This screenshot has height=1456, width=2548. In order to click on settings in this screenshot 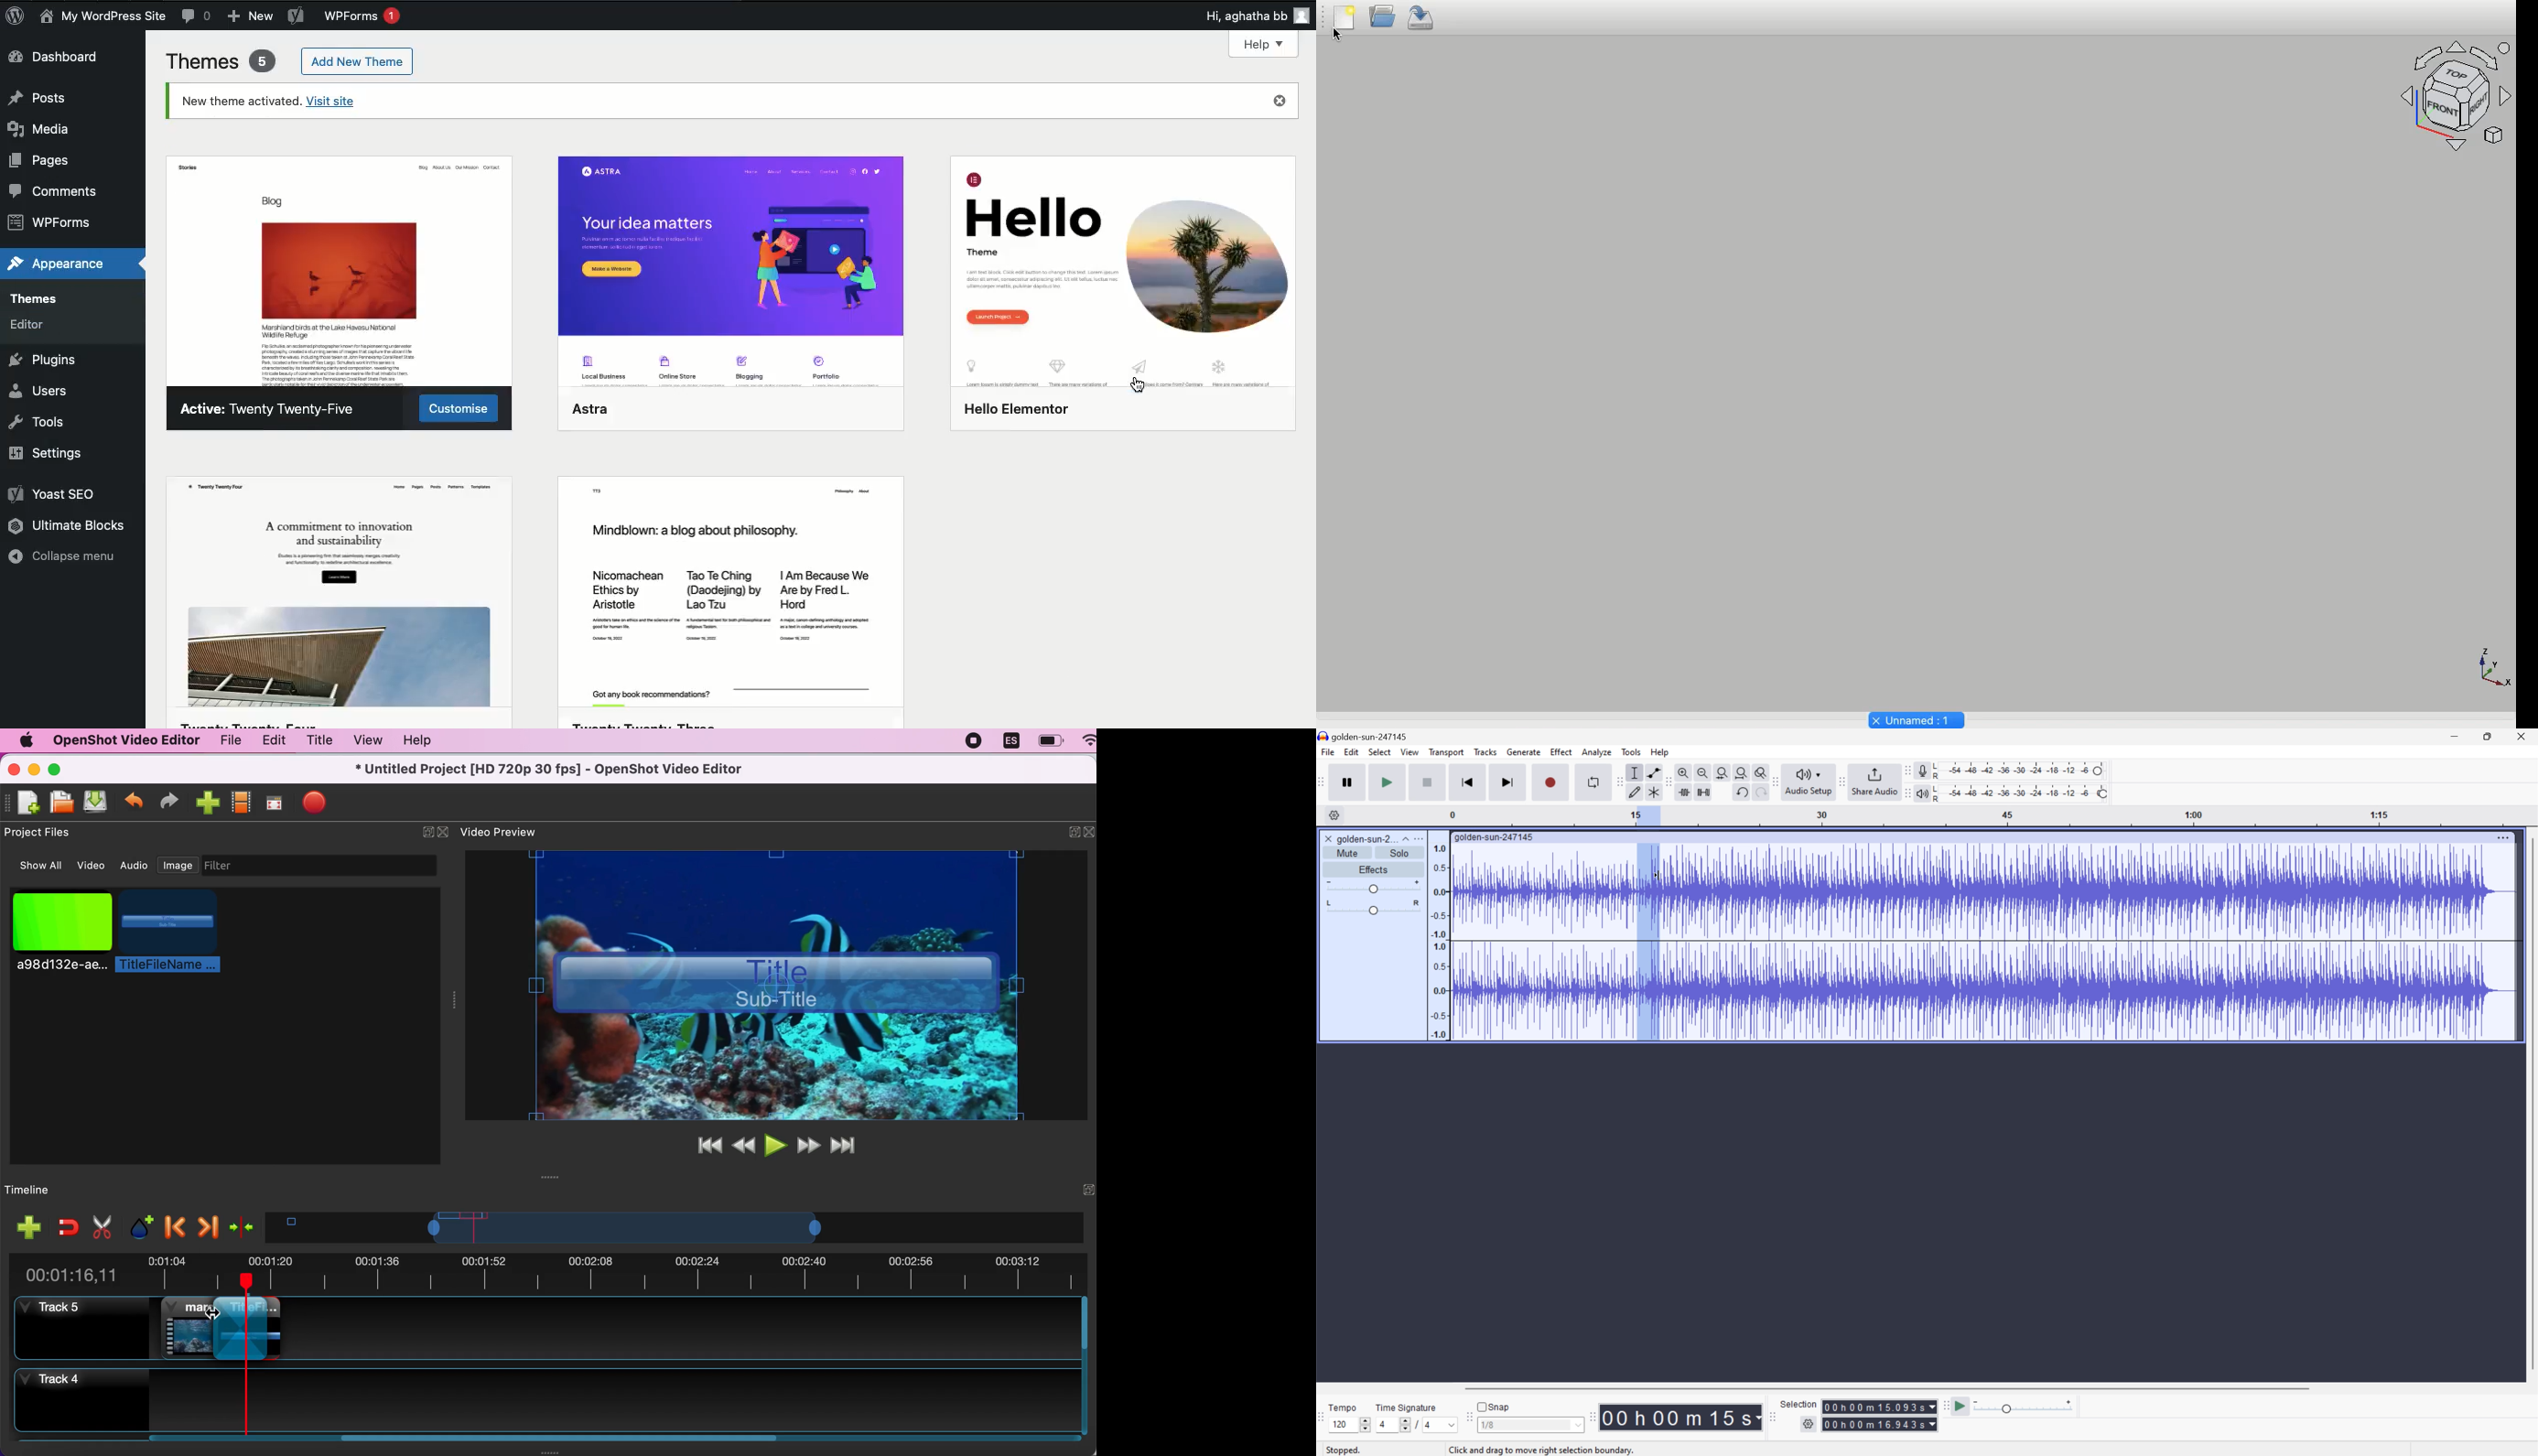, I will do `click(1334, 815)`.